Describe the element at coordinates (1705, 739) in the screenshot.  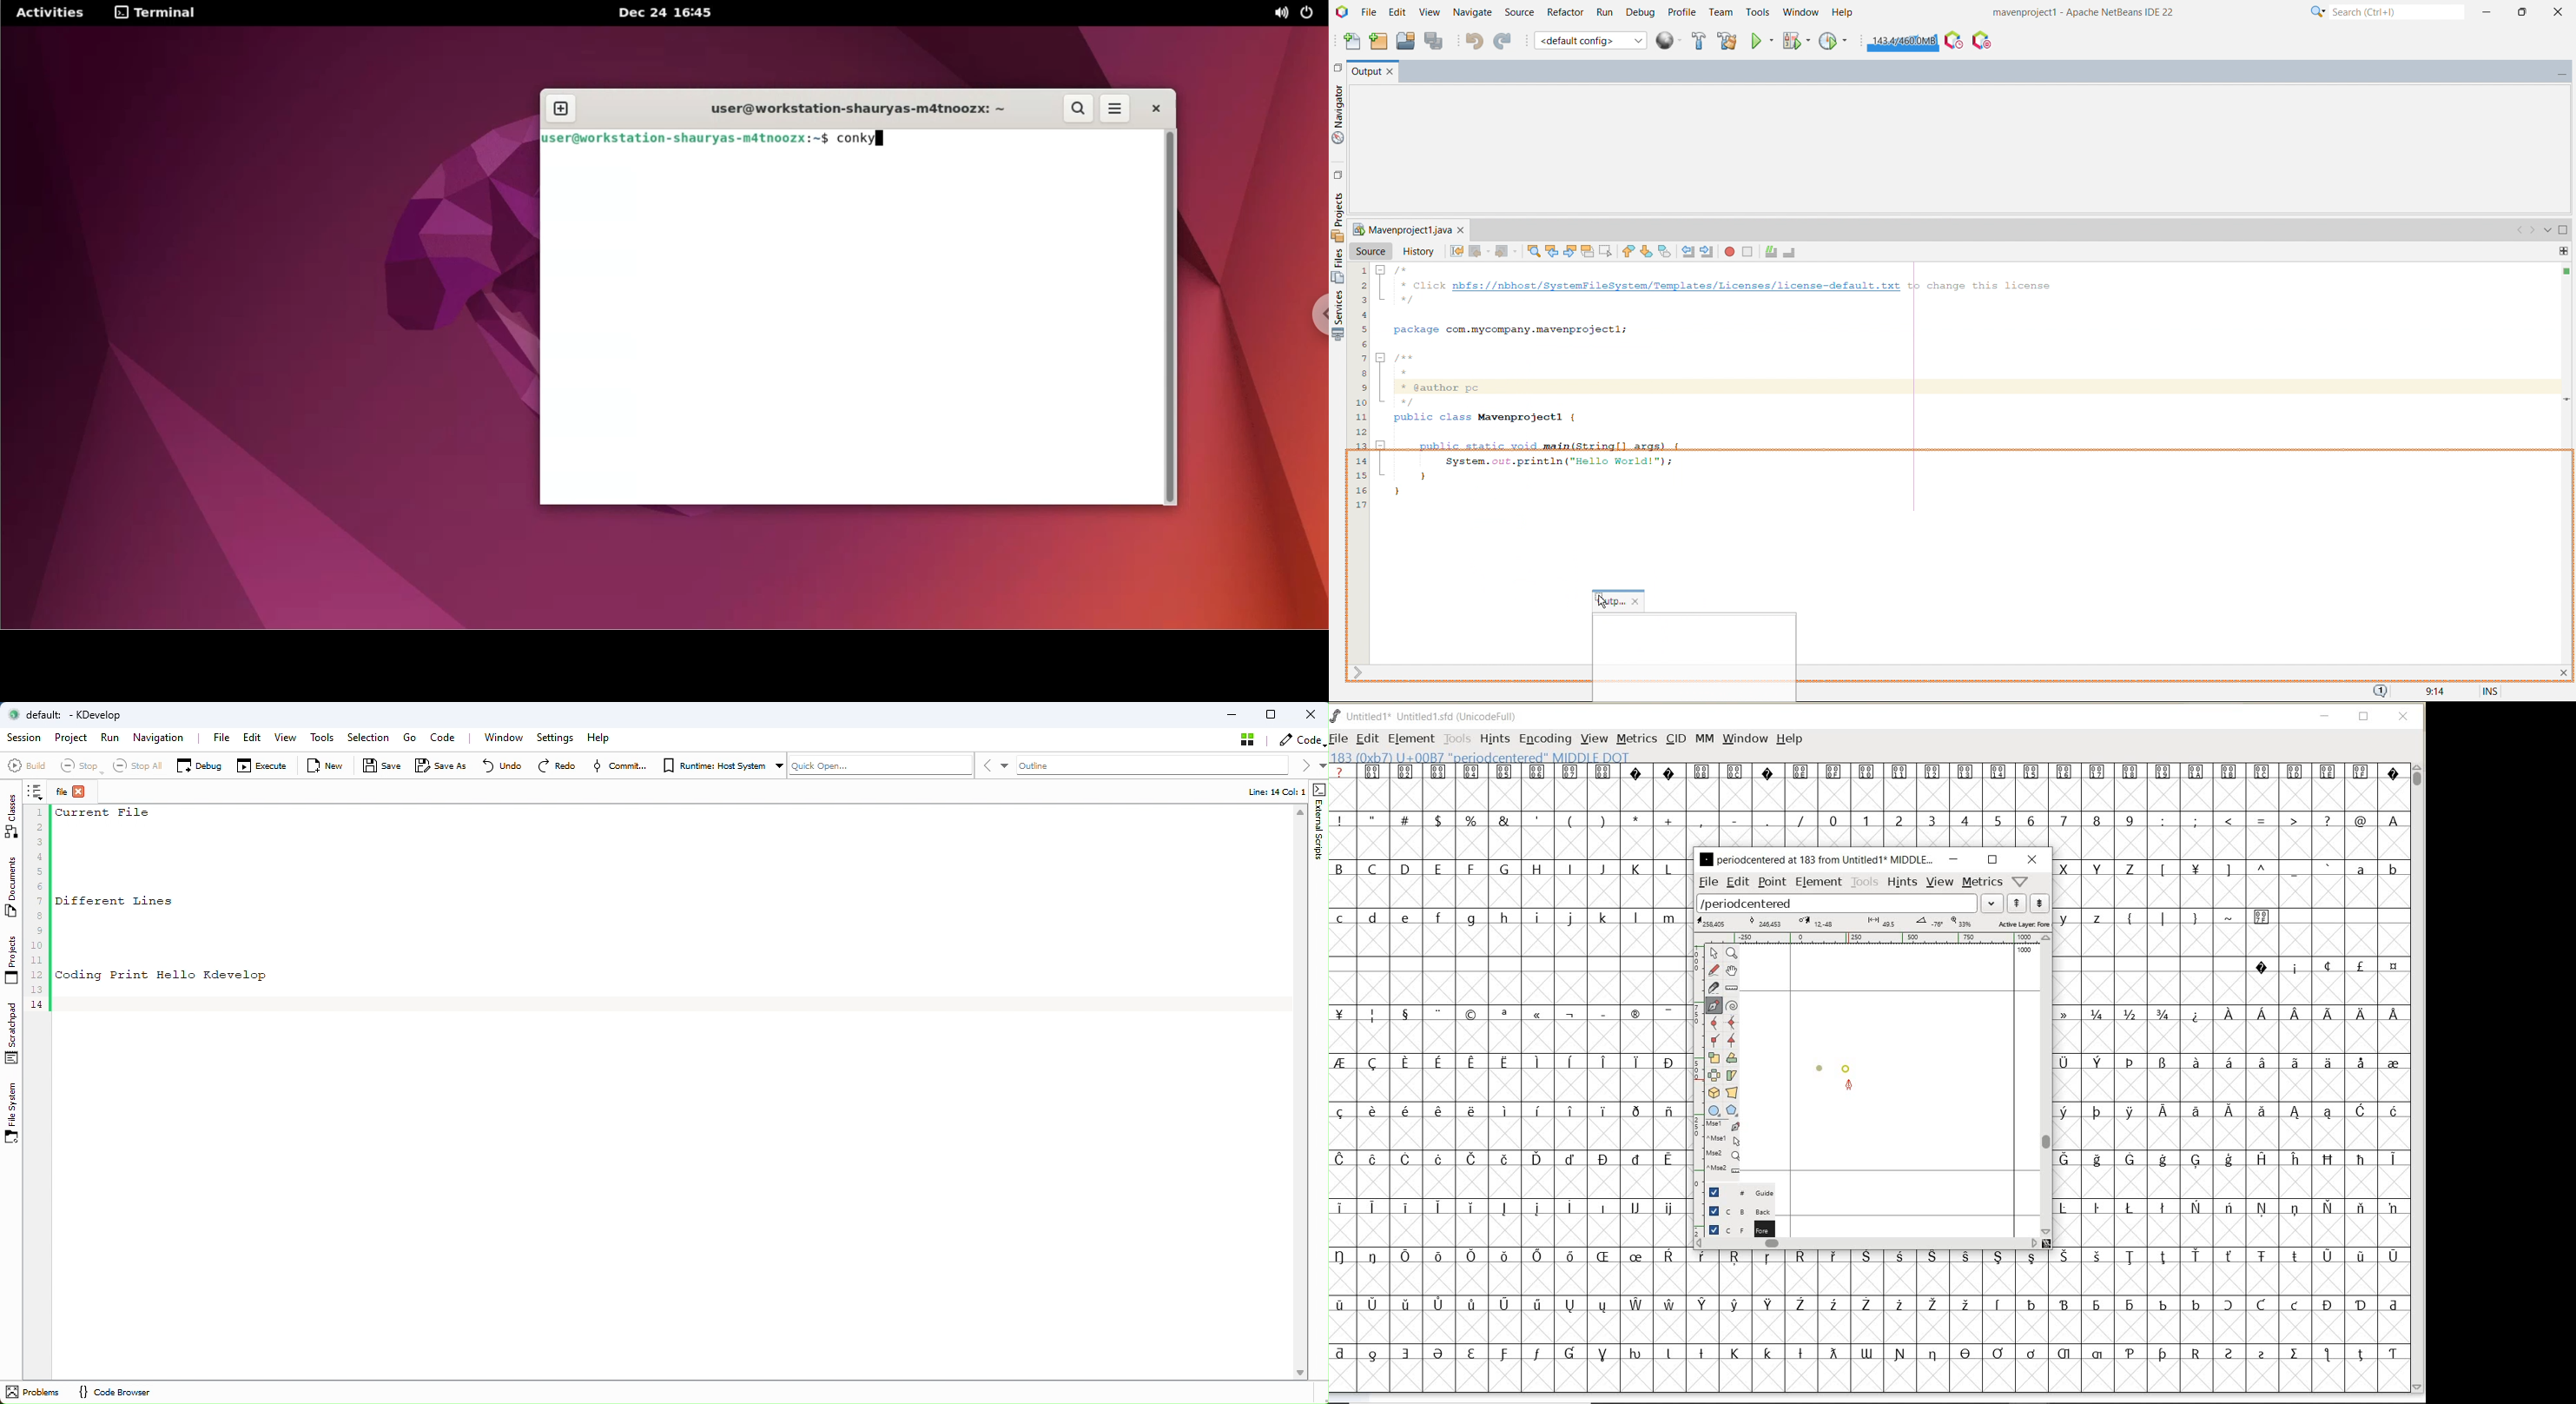
I see `MM` at that location.